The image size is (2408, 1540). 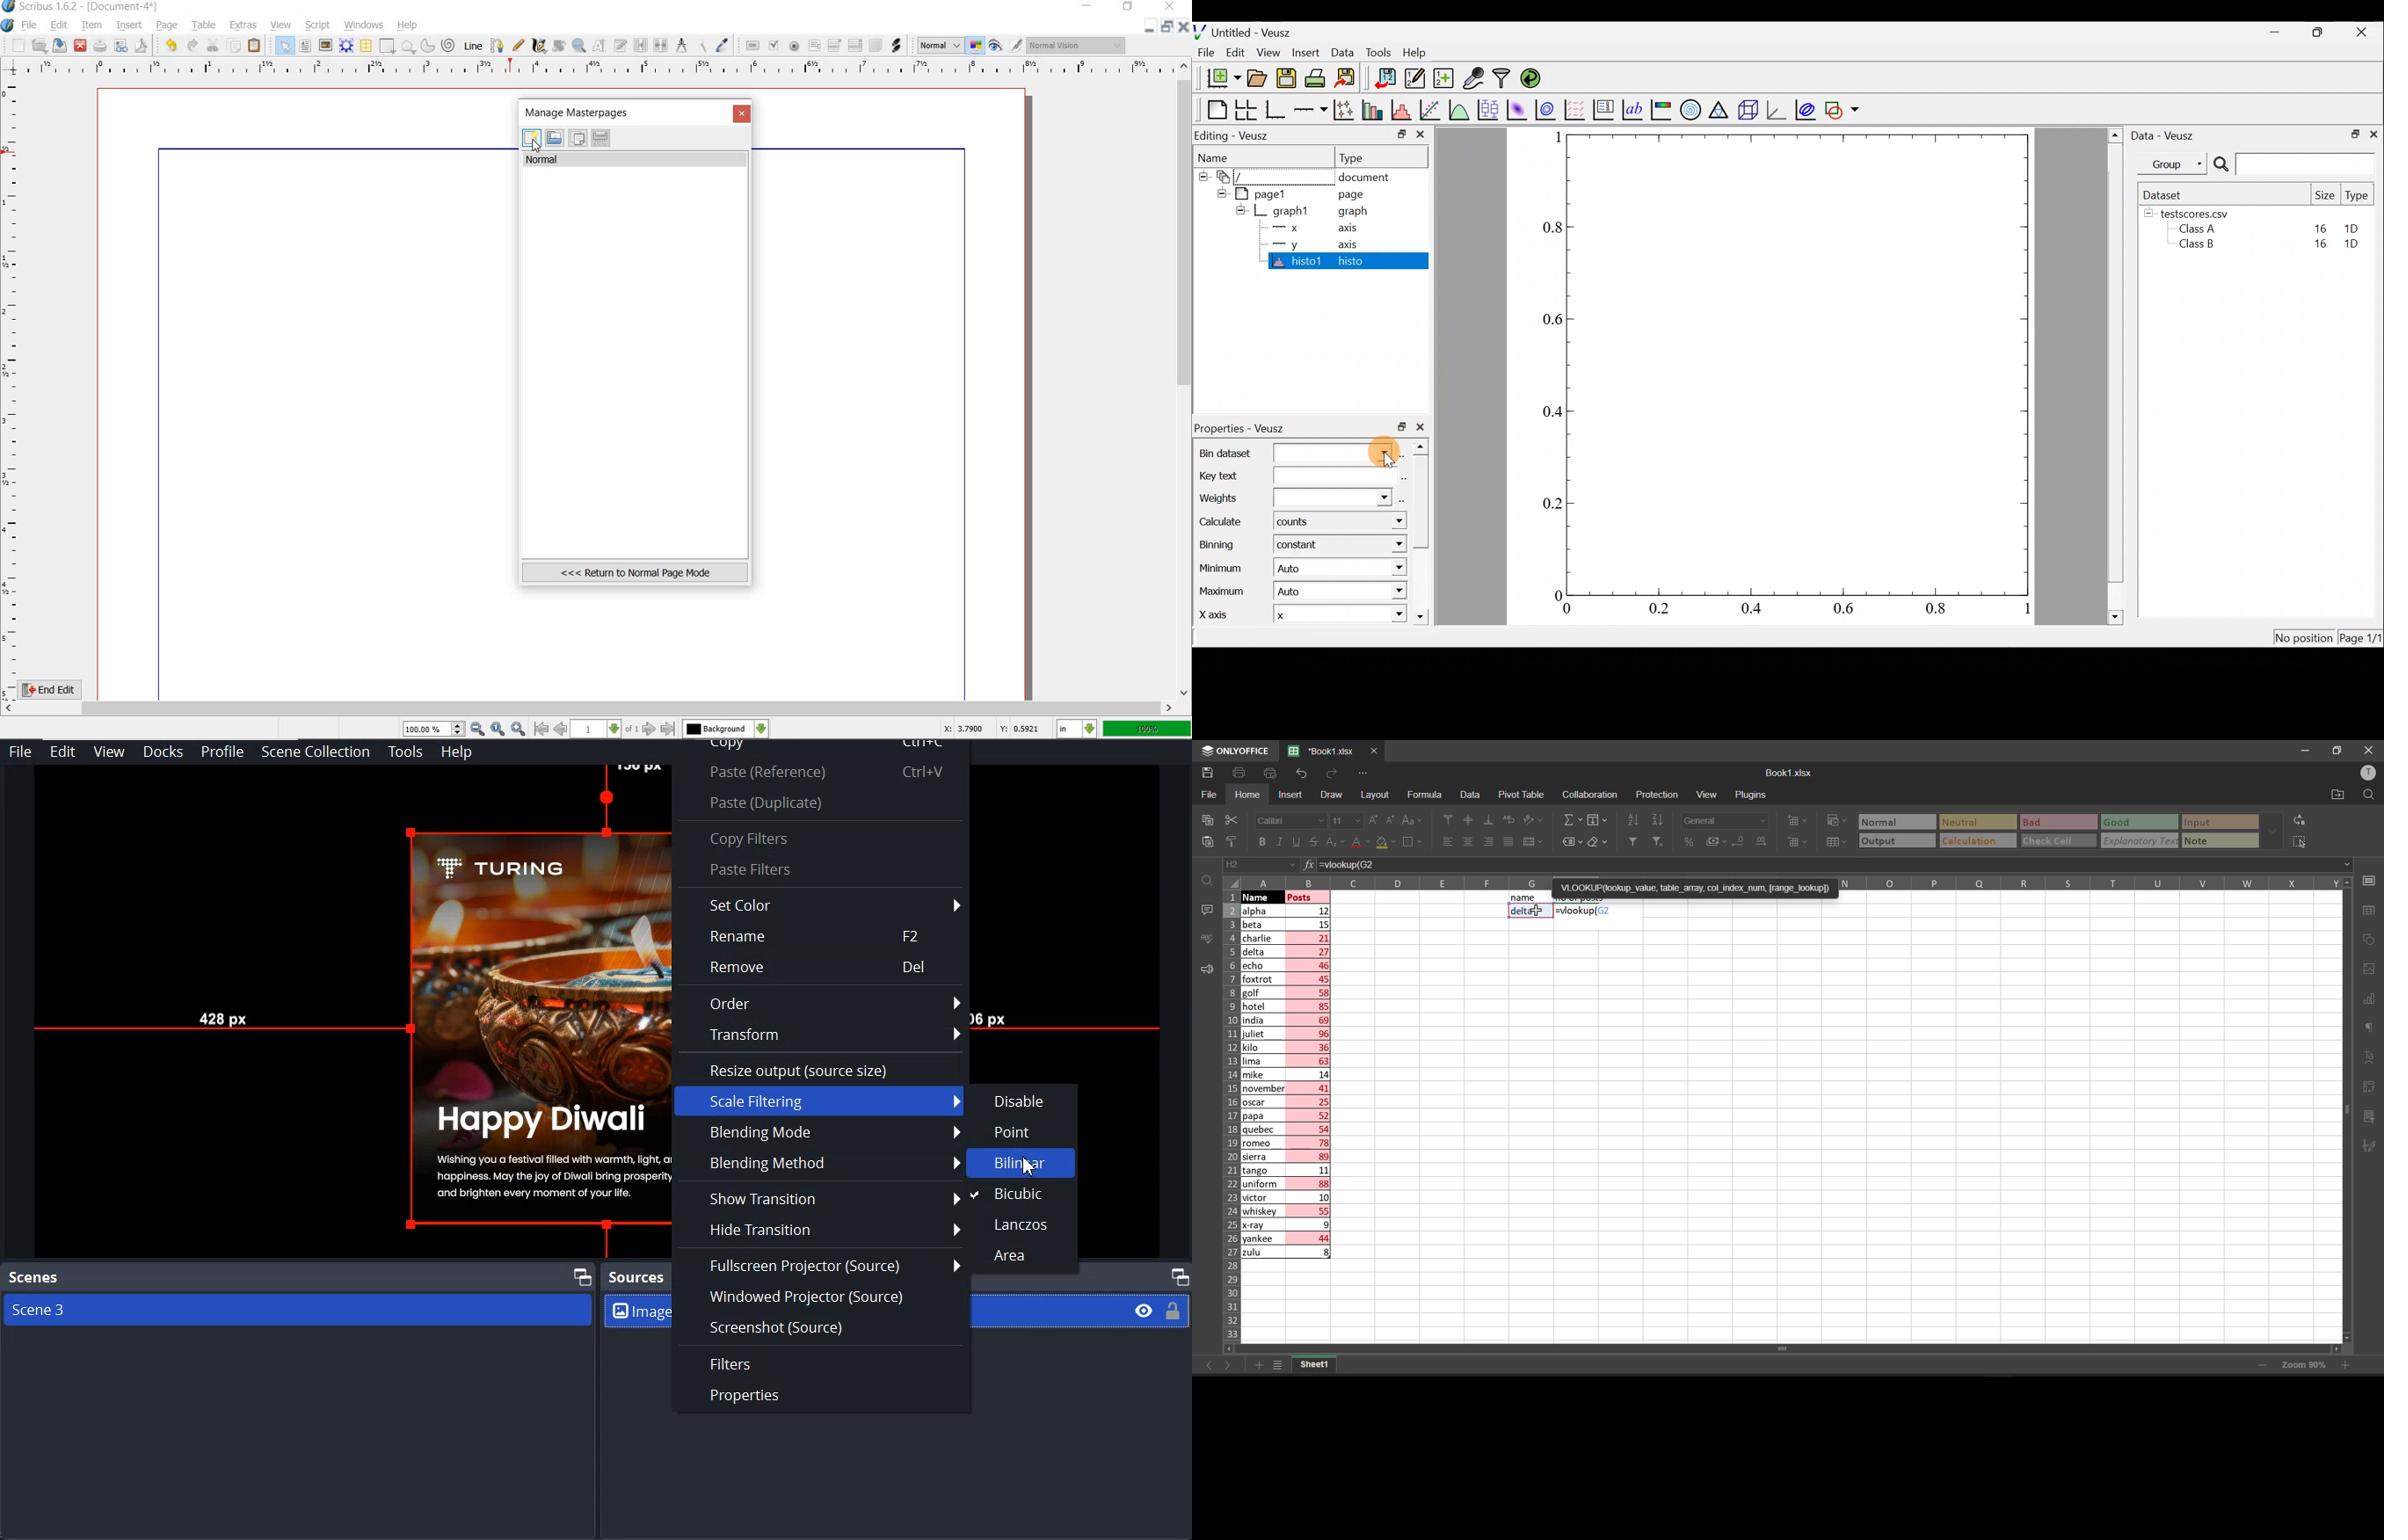 What do you see at coordinates (1203, 970) in the screenshot?
I see `feedback and support` at bounding box center [1203, 970].